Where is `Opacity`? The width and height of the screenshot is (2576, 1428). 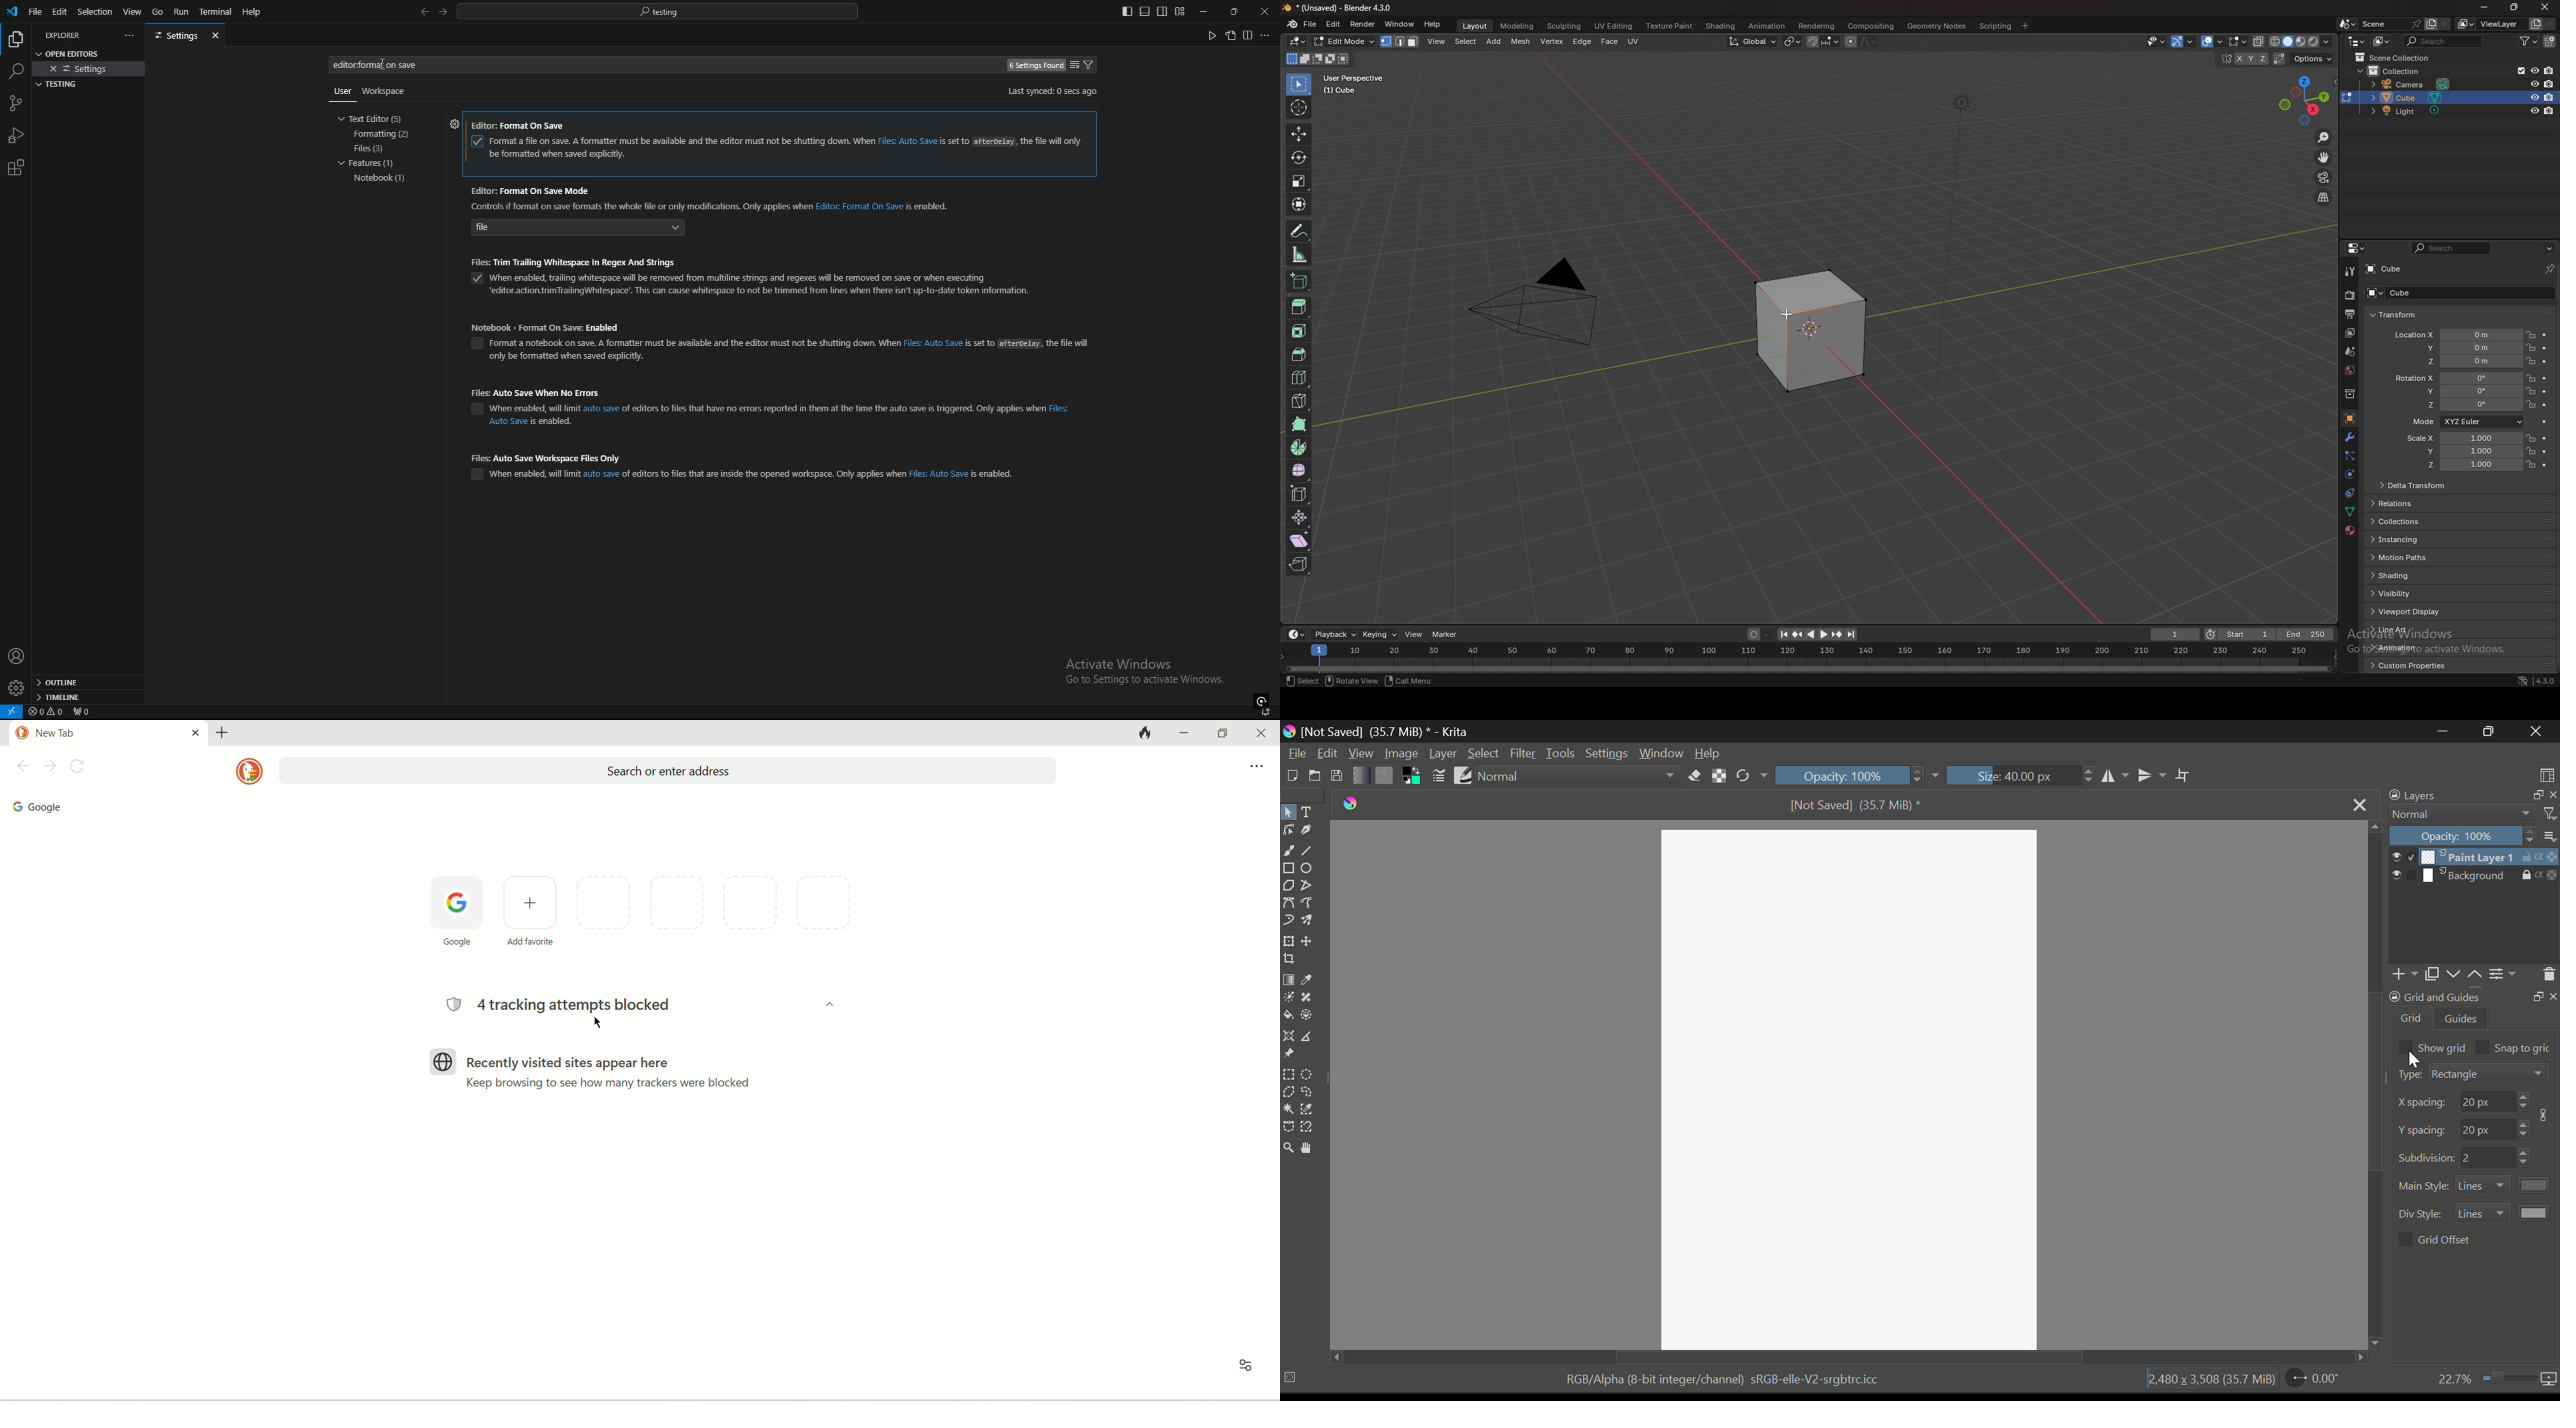
Opacity is located at coordinates (1857, 775).